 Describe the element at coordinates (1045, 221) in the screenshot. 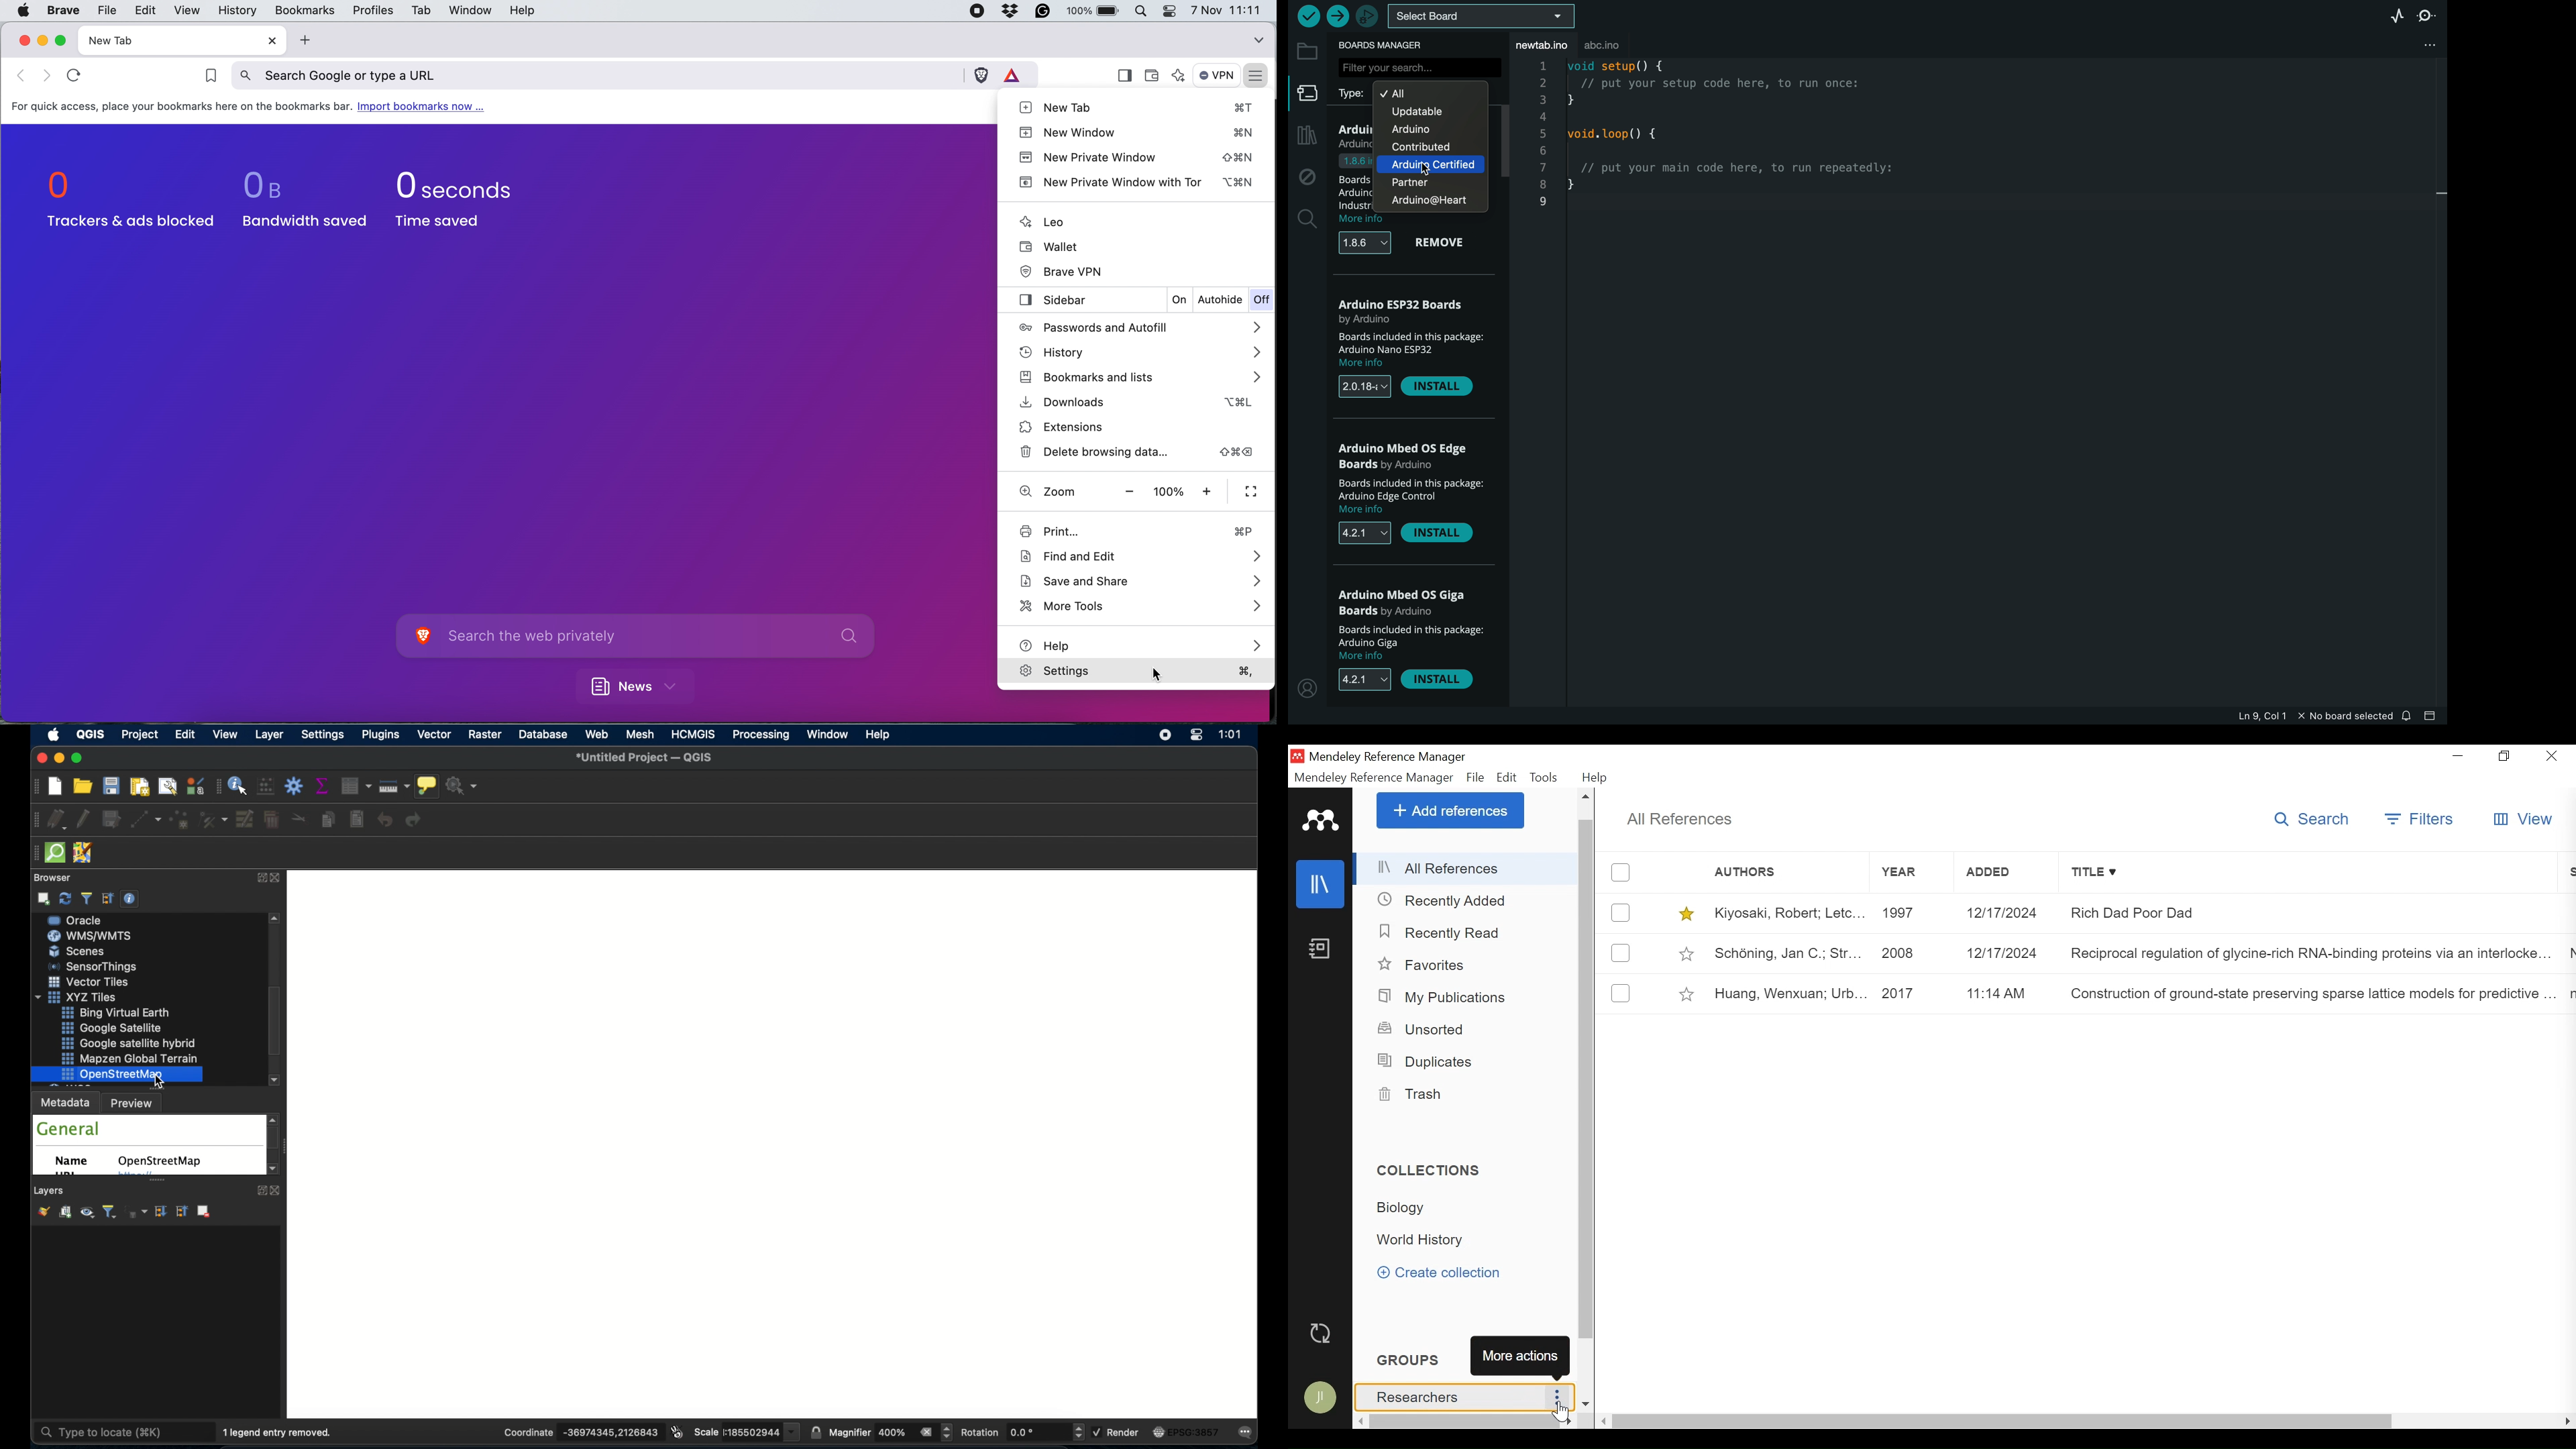

I see `leo` at that location.